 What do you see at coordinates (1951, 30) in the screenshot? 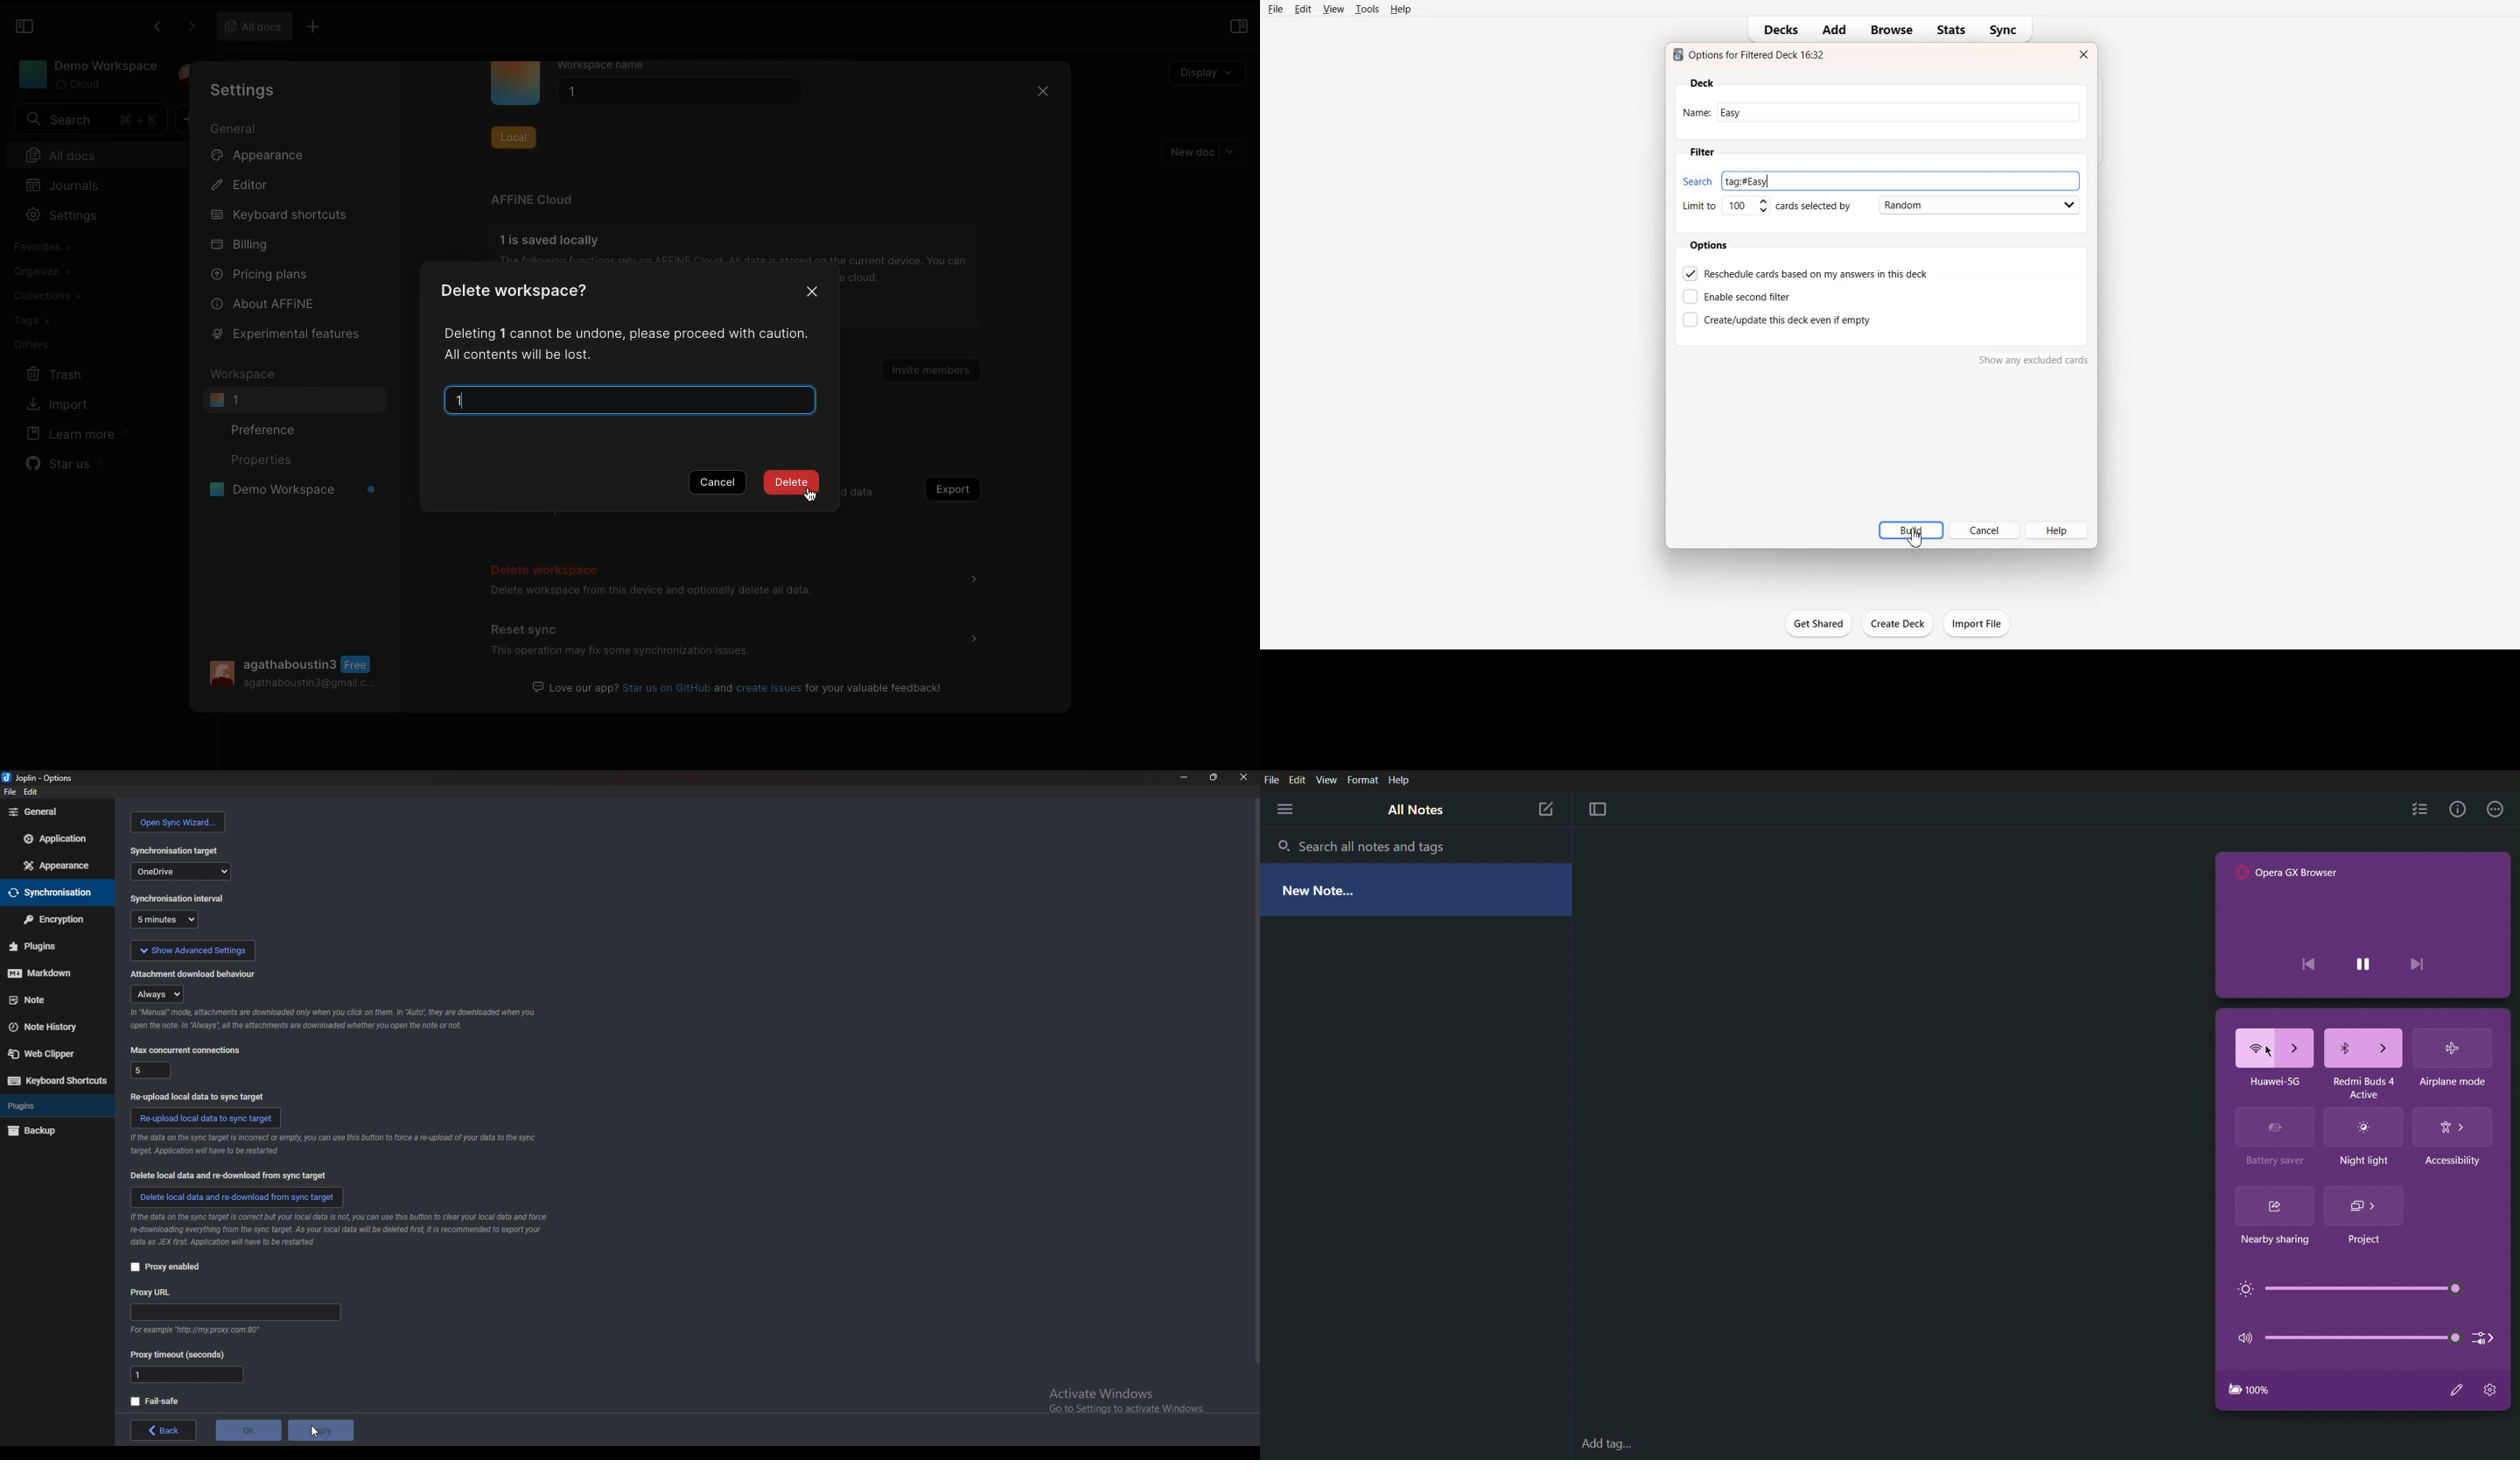
I see `Stats` at bounding box center [1951, 30].